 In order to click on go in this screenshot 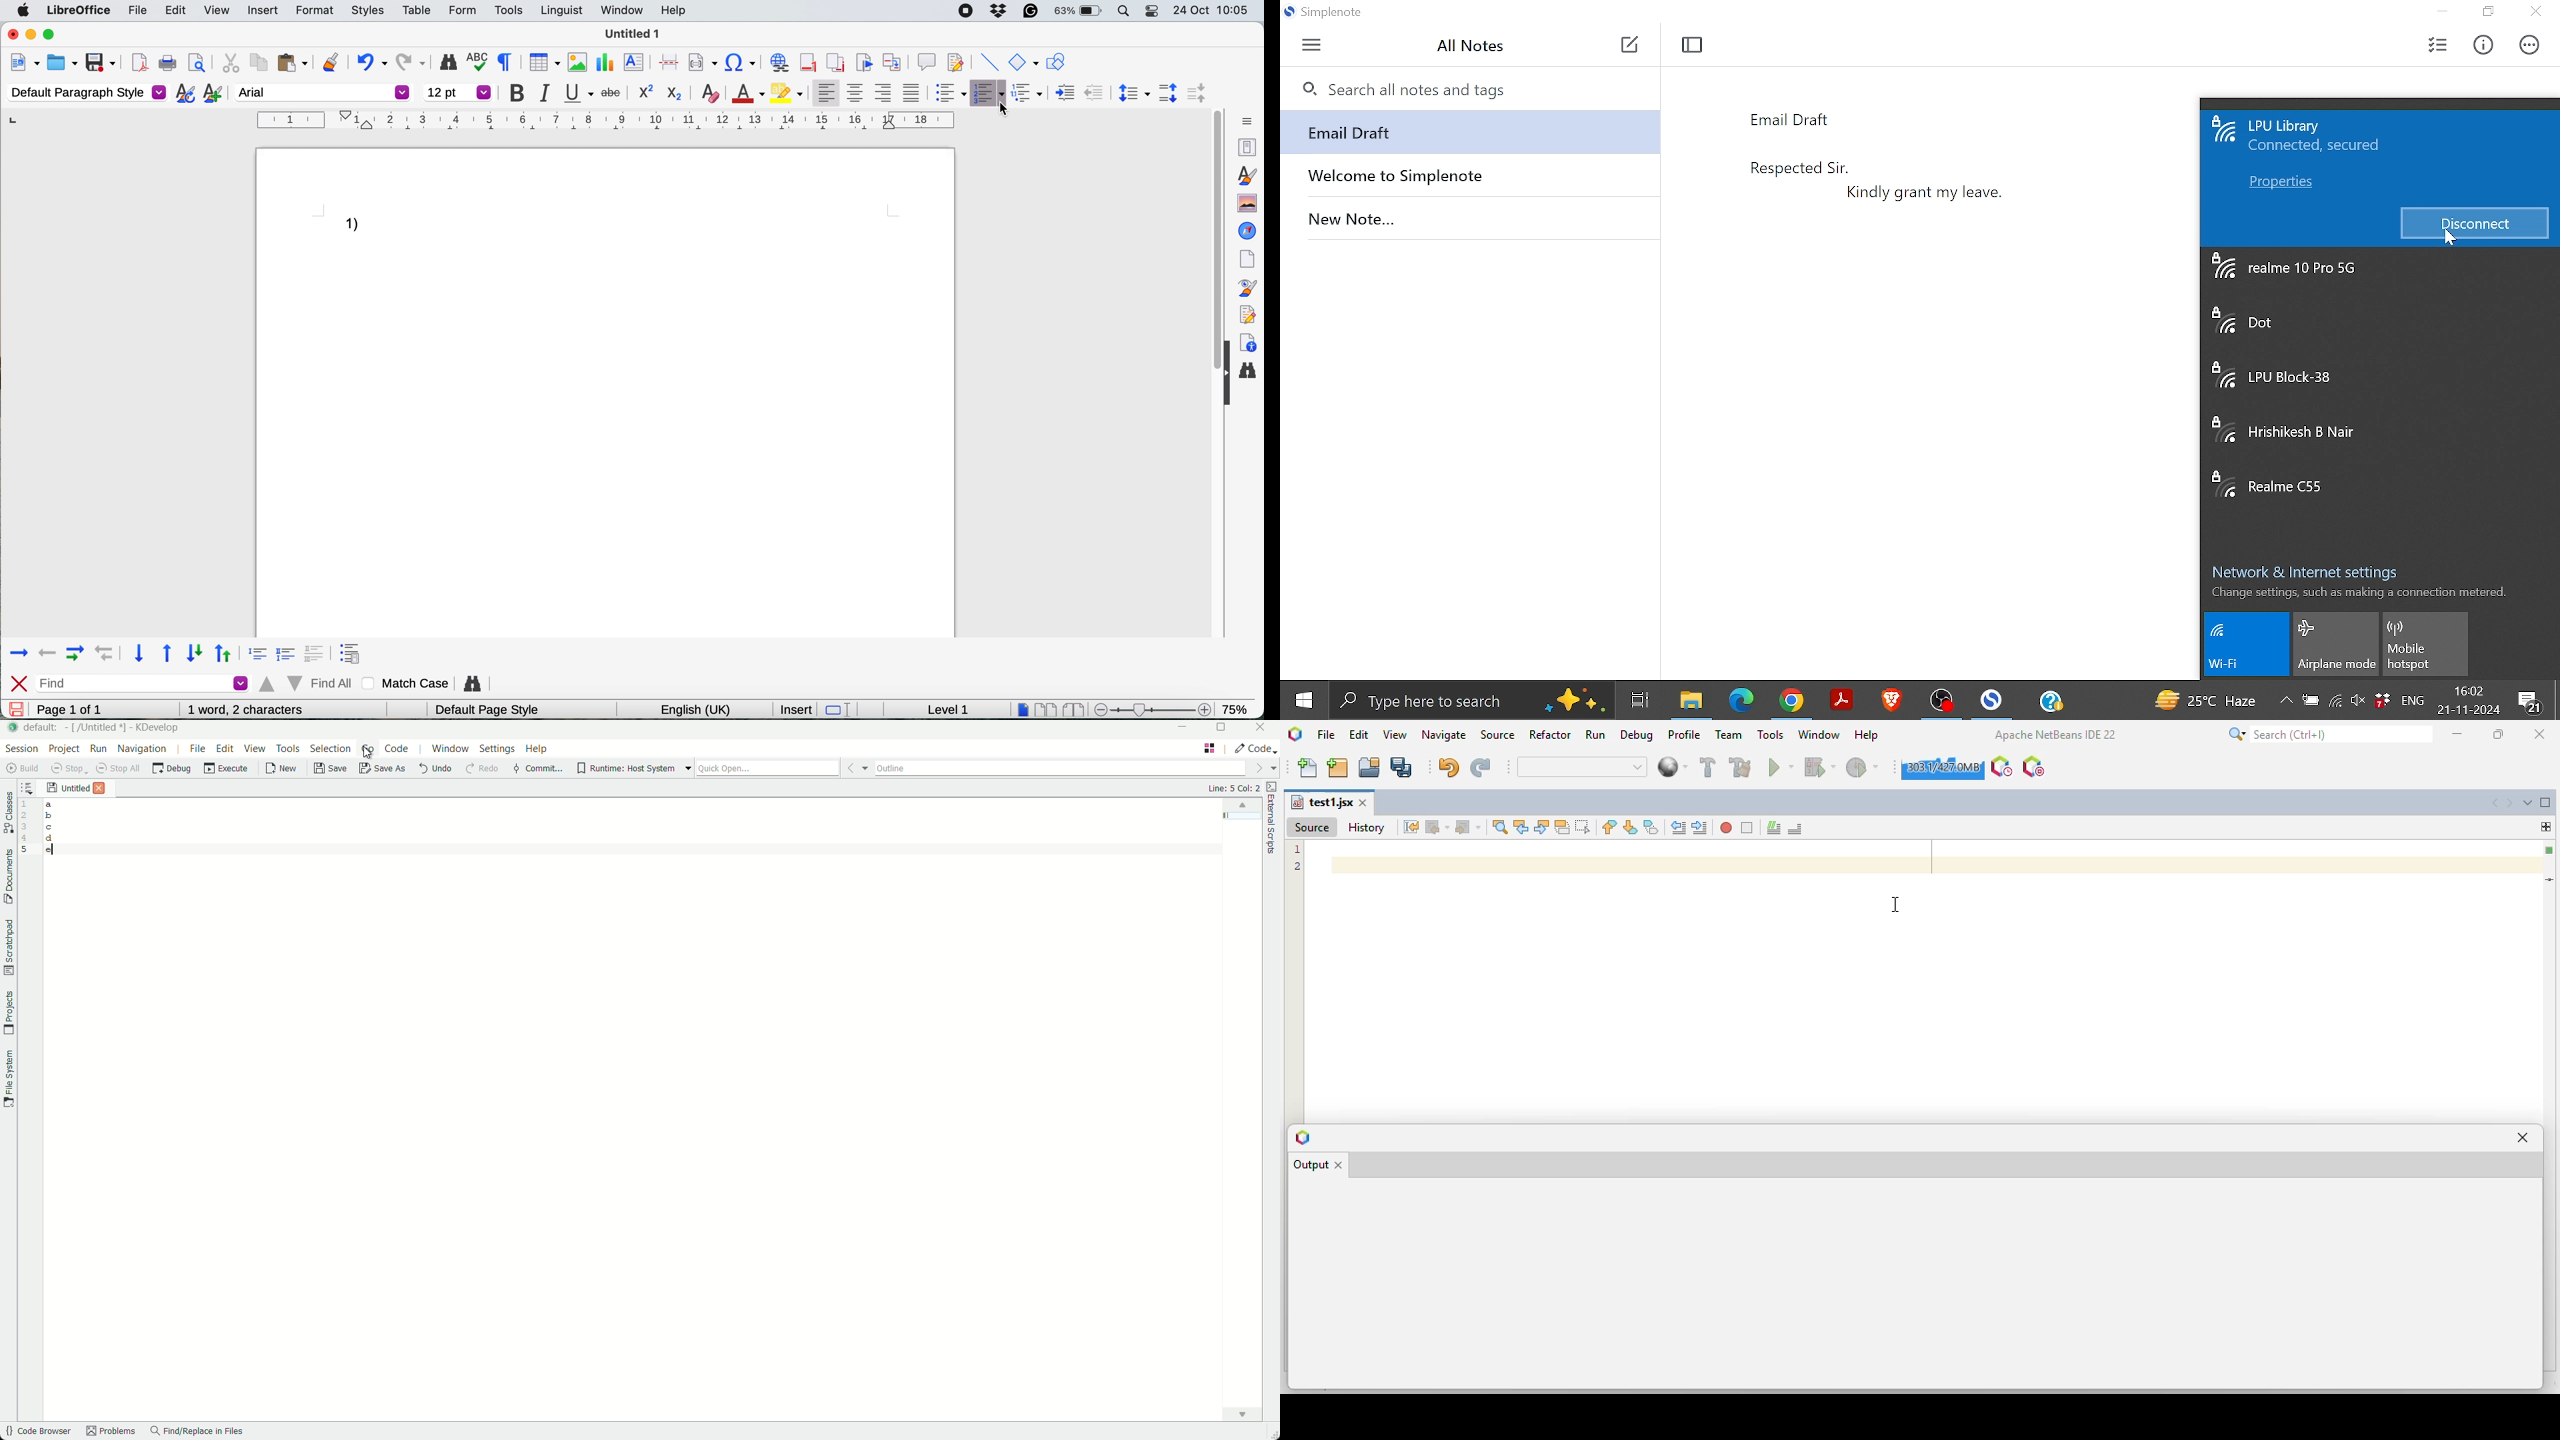, I will do `click(367, 751)`.